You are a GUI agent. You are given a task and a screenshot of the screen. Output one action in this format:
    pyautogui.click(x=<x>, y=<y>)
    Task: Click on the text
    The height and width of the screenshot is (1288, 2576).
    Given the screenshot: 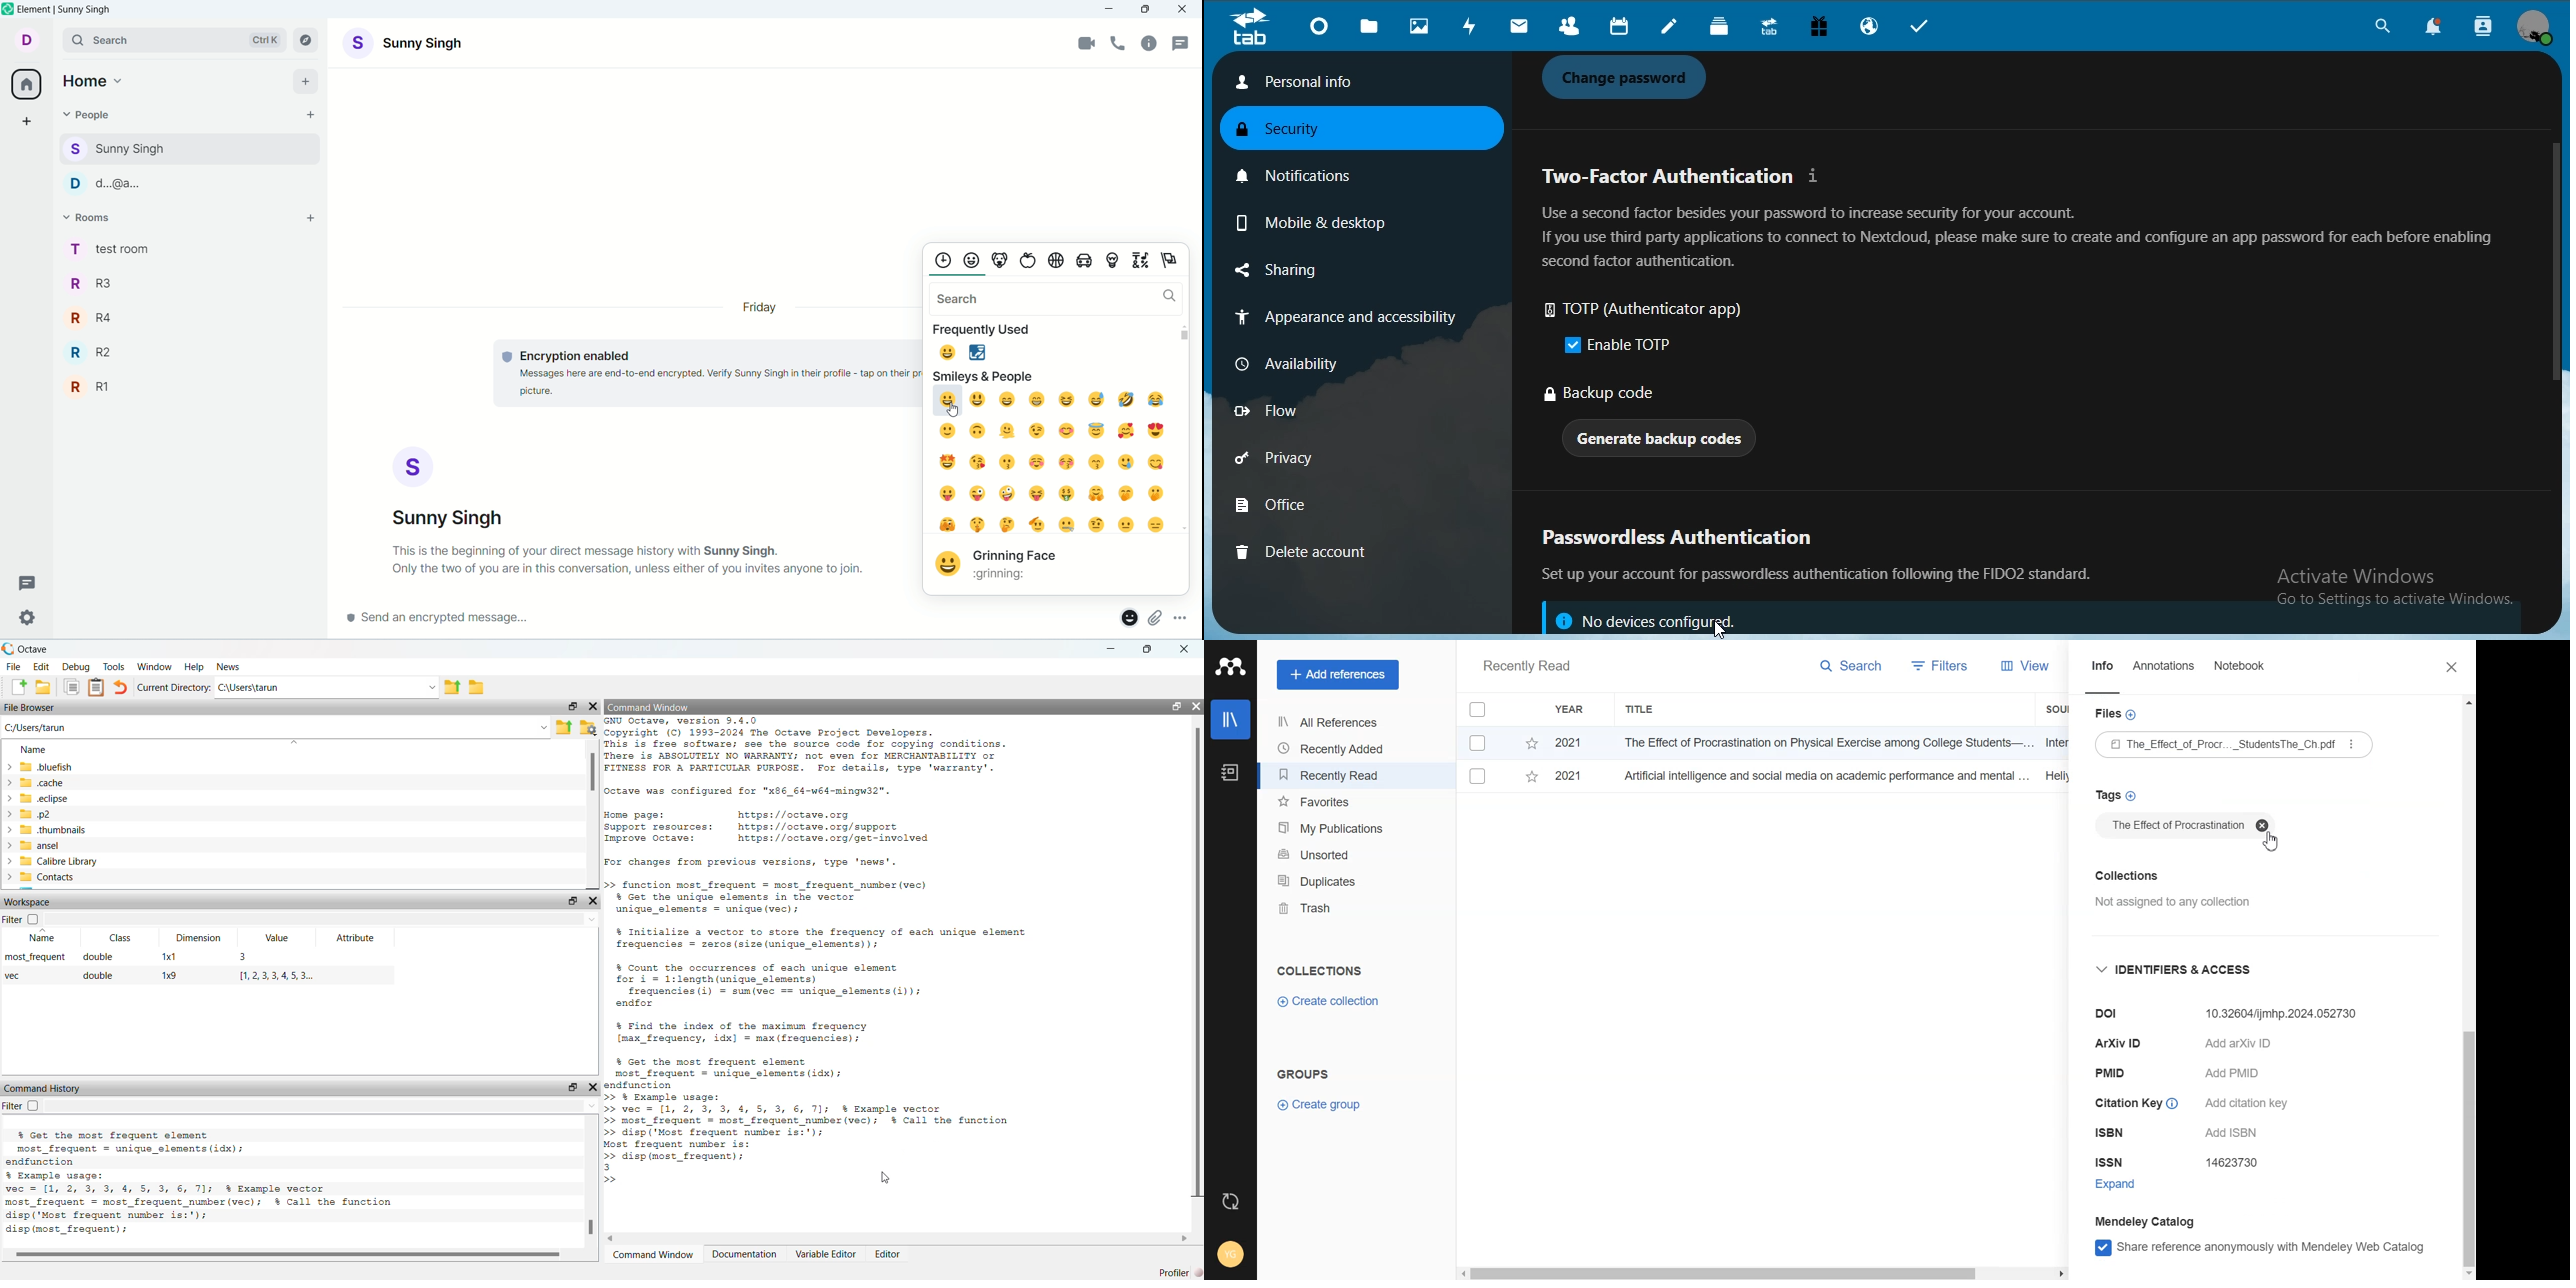 What is the action you would take?
    pyautogui.click(x=629, y=560)
    